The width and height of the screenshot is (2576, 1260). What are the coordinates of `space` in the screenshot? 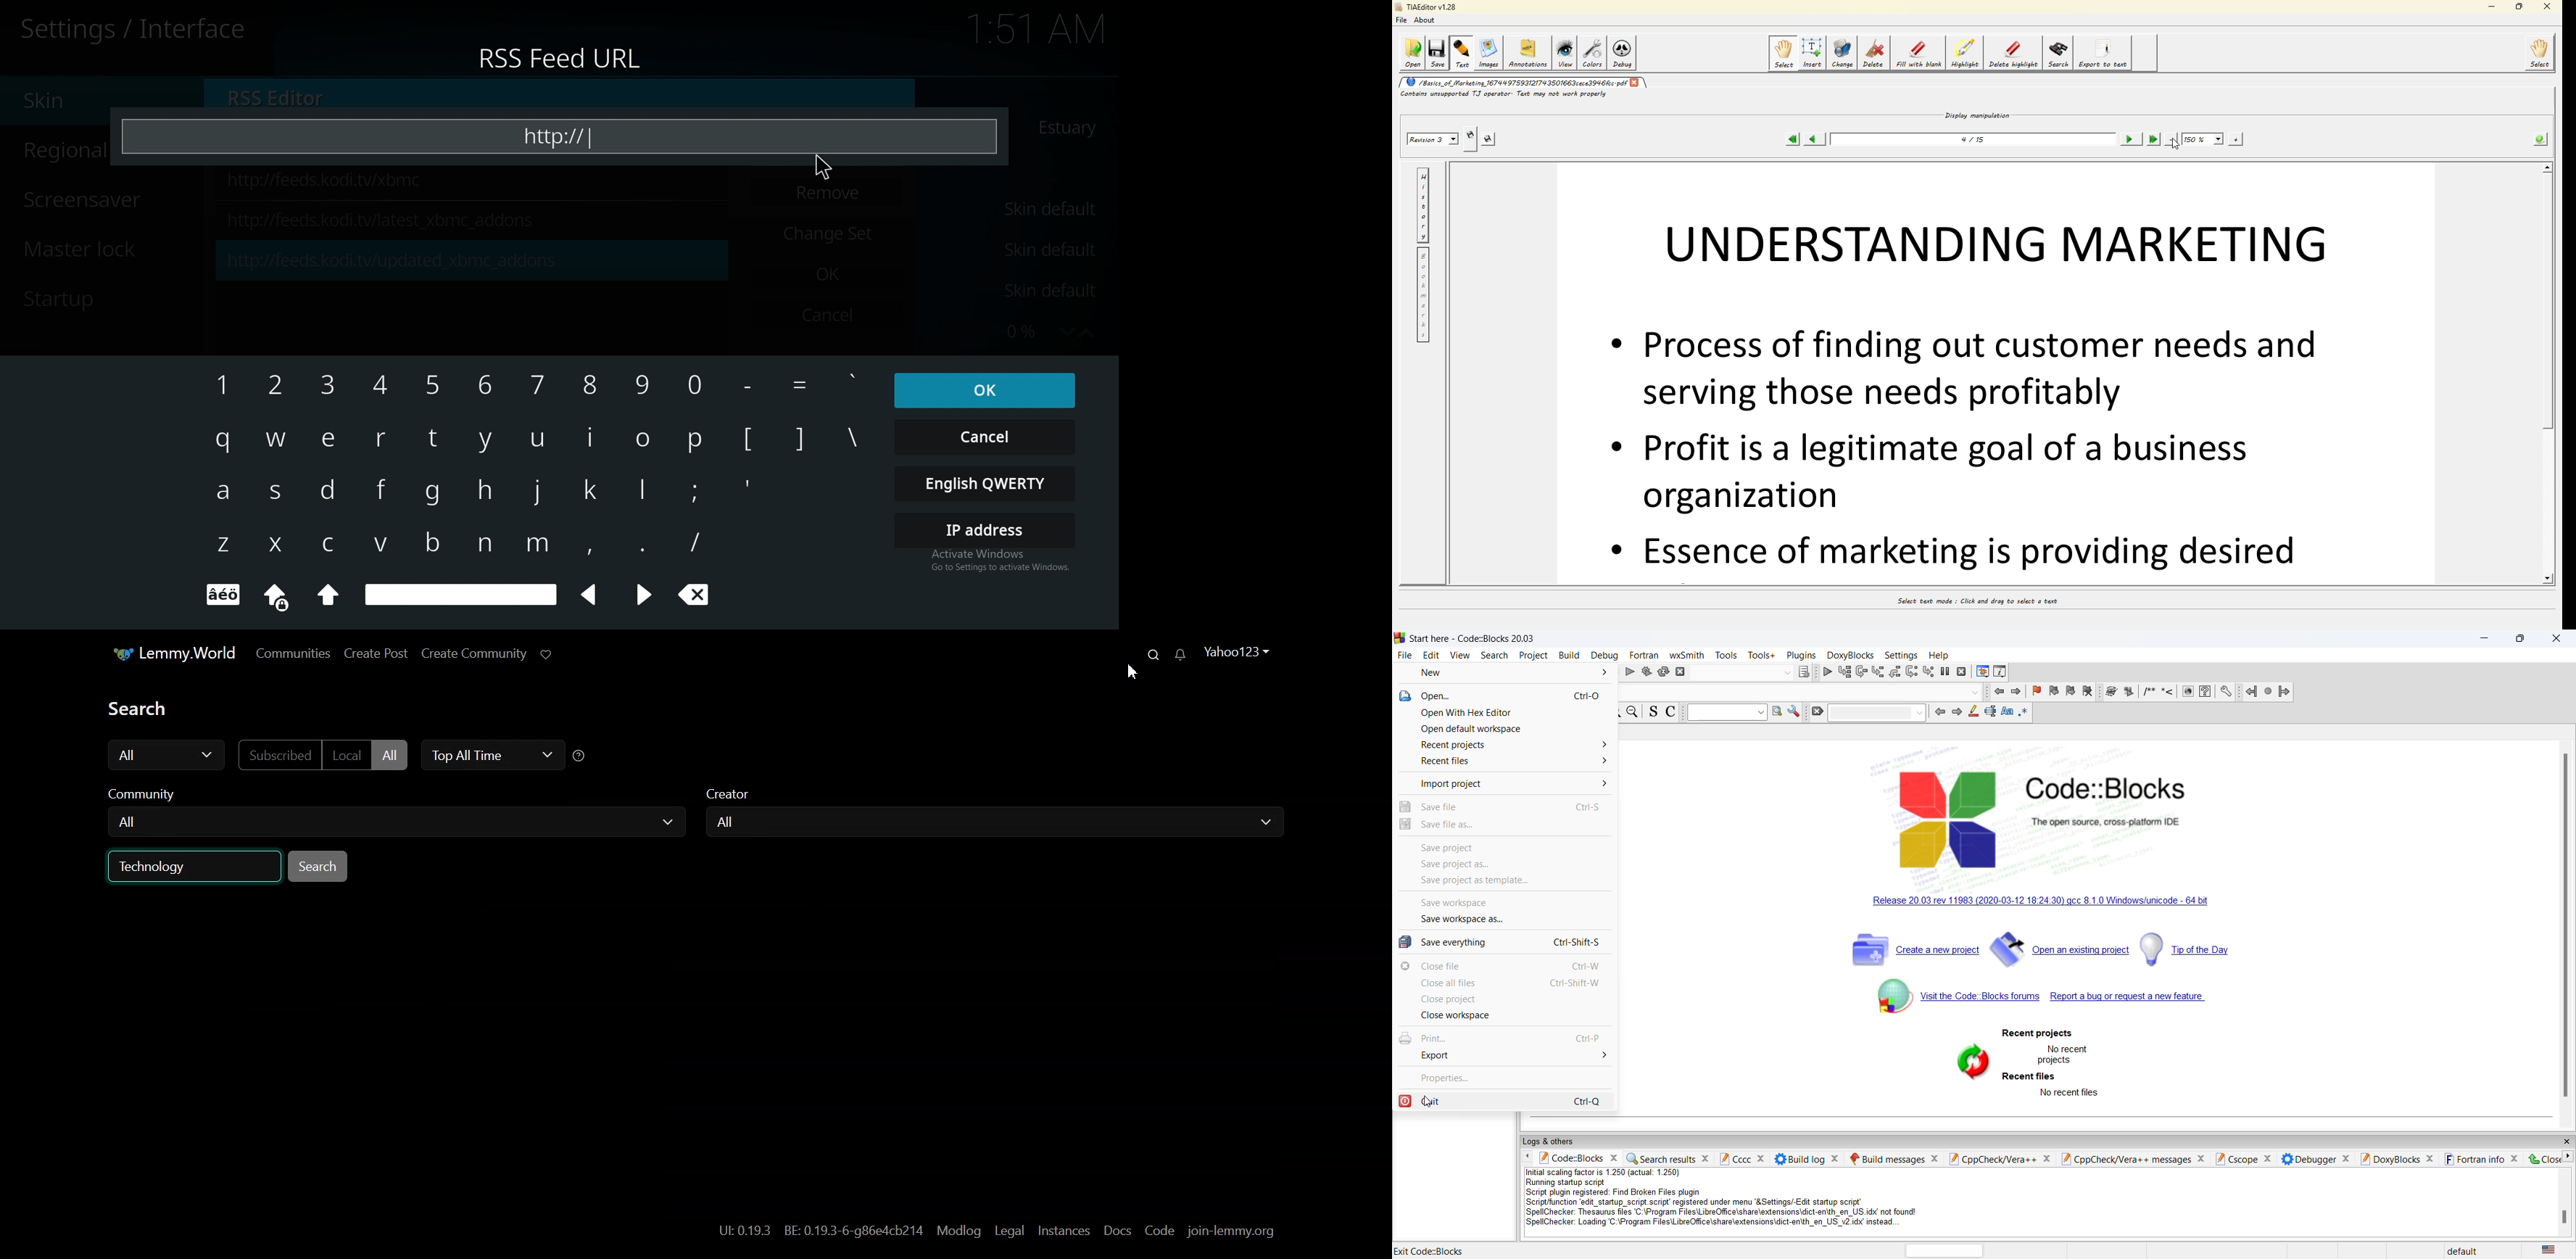 It's located at (460, 592).